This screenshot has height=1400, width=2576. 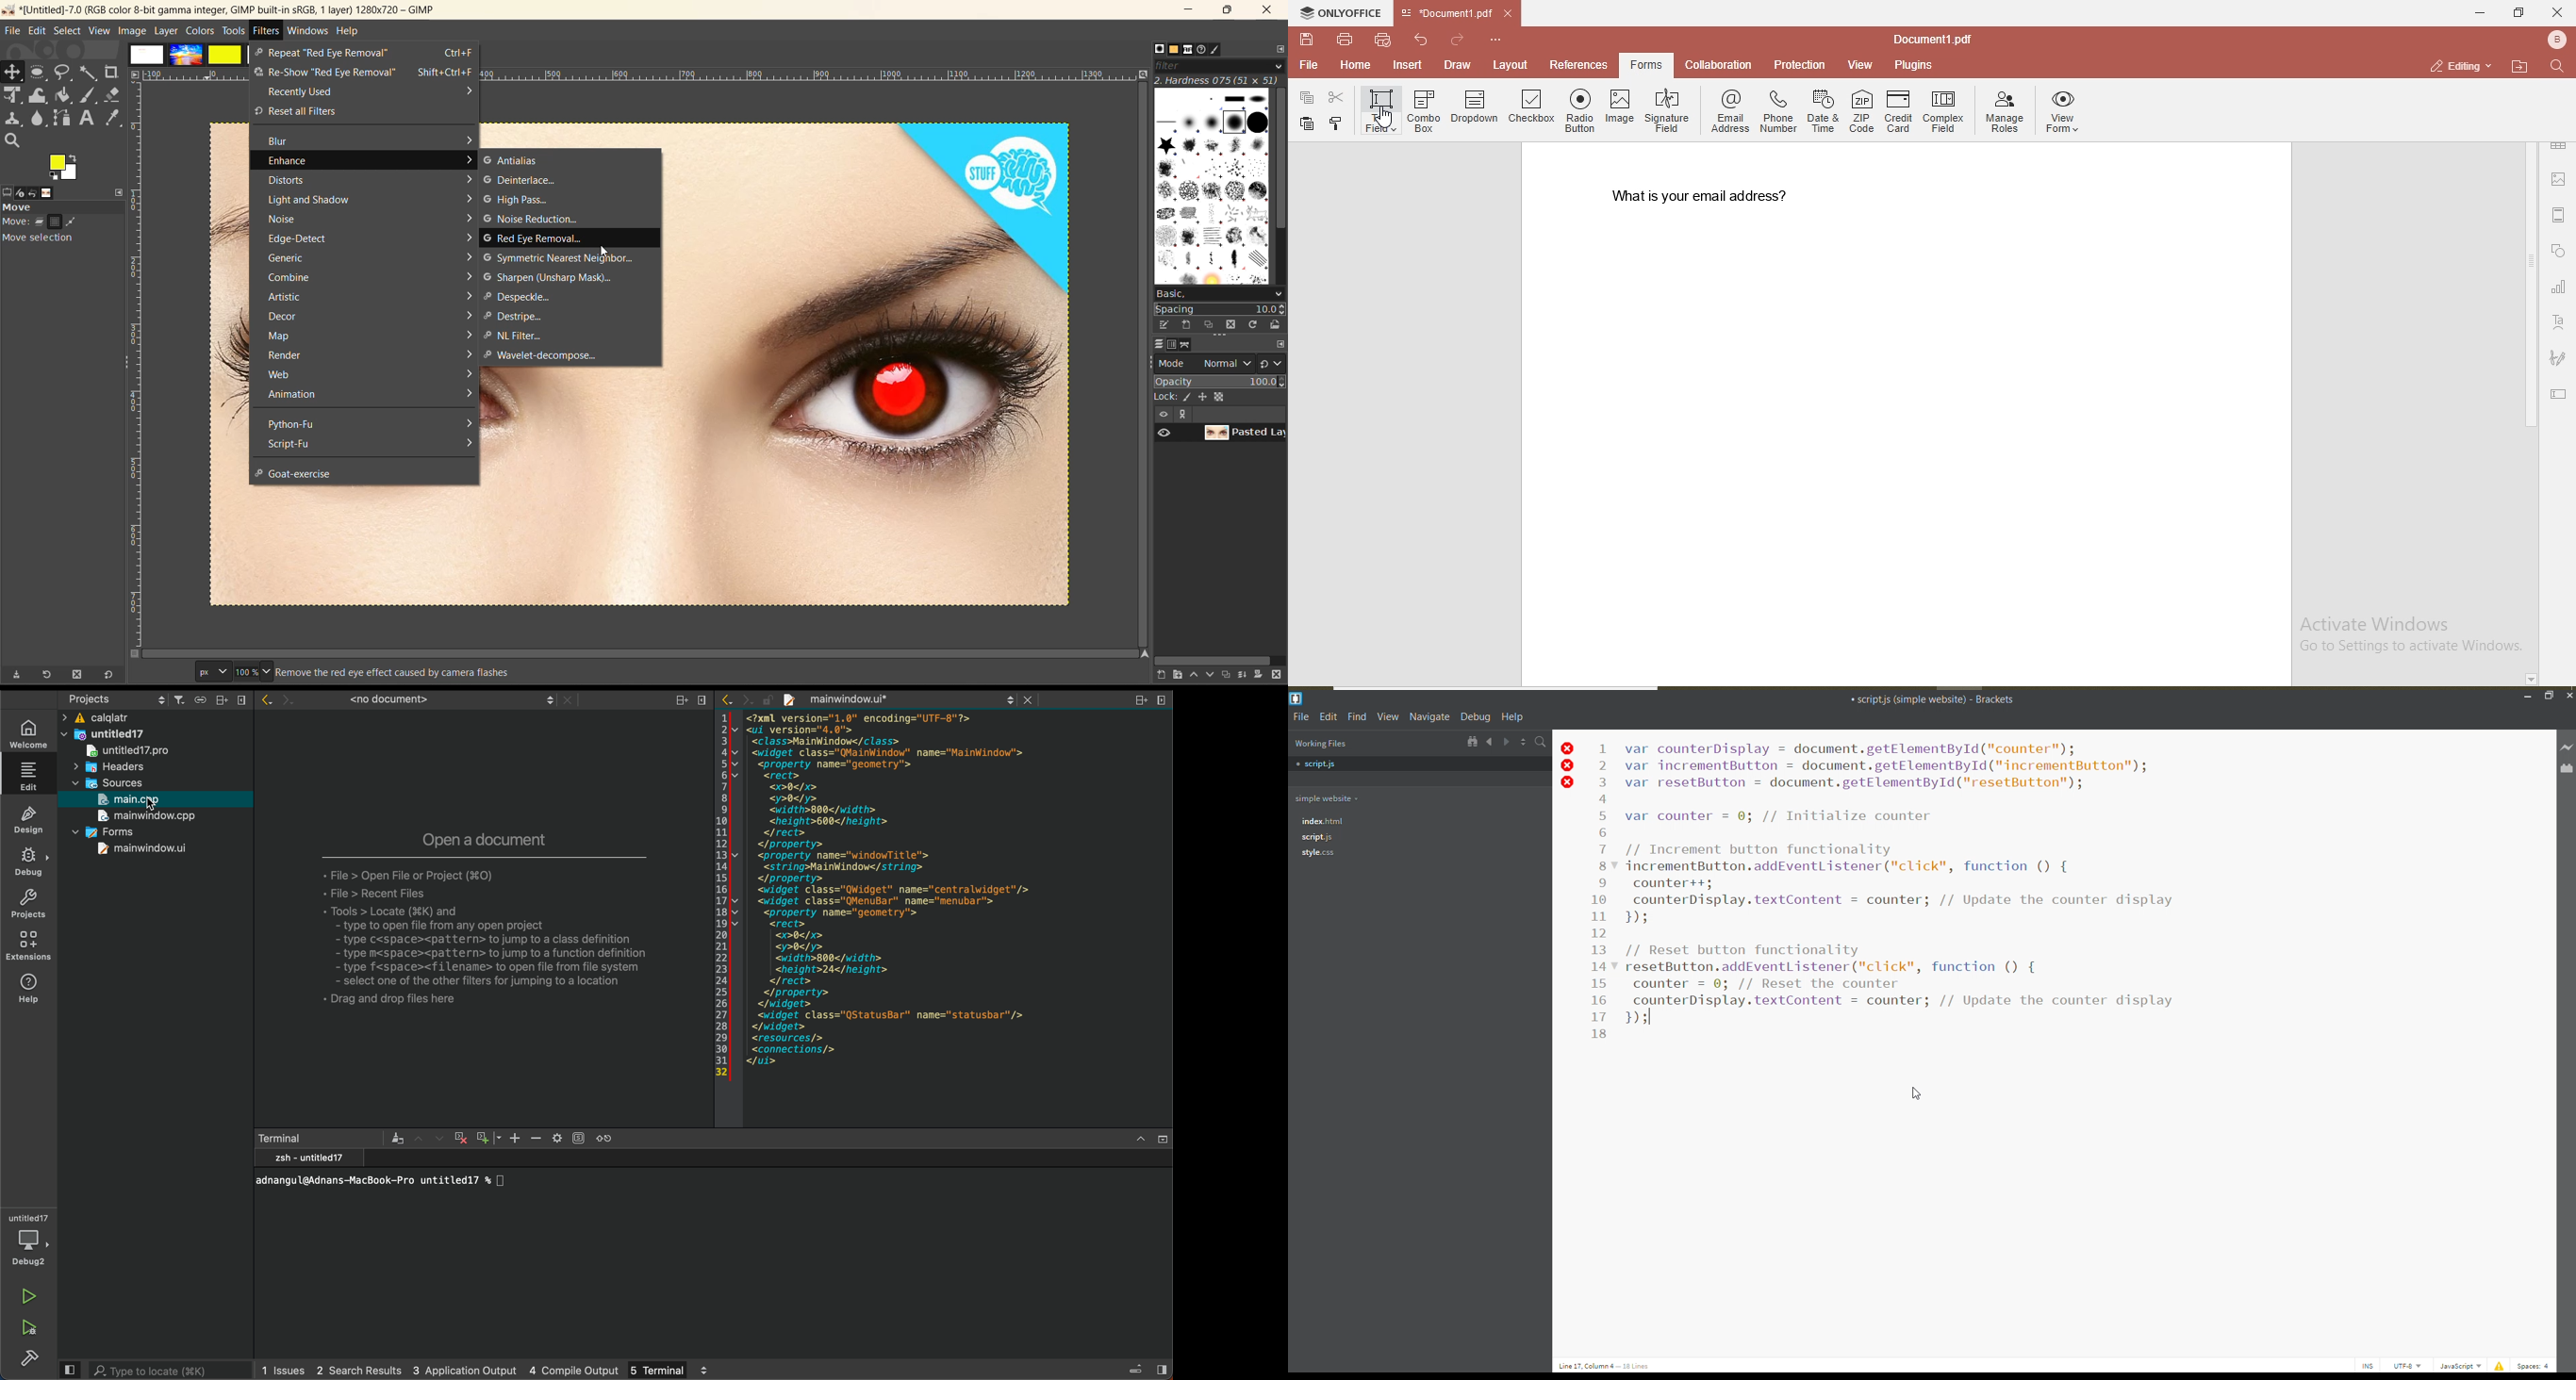 What do you see at coordinates (2560, 252) in the screenshot?
I see `shapes` at bounding box center [2560, 252].